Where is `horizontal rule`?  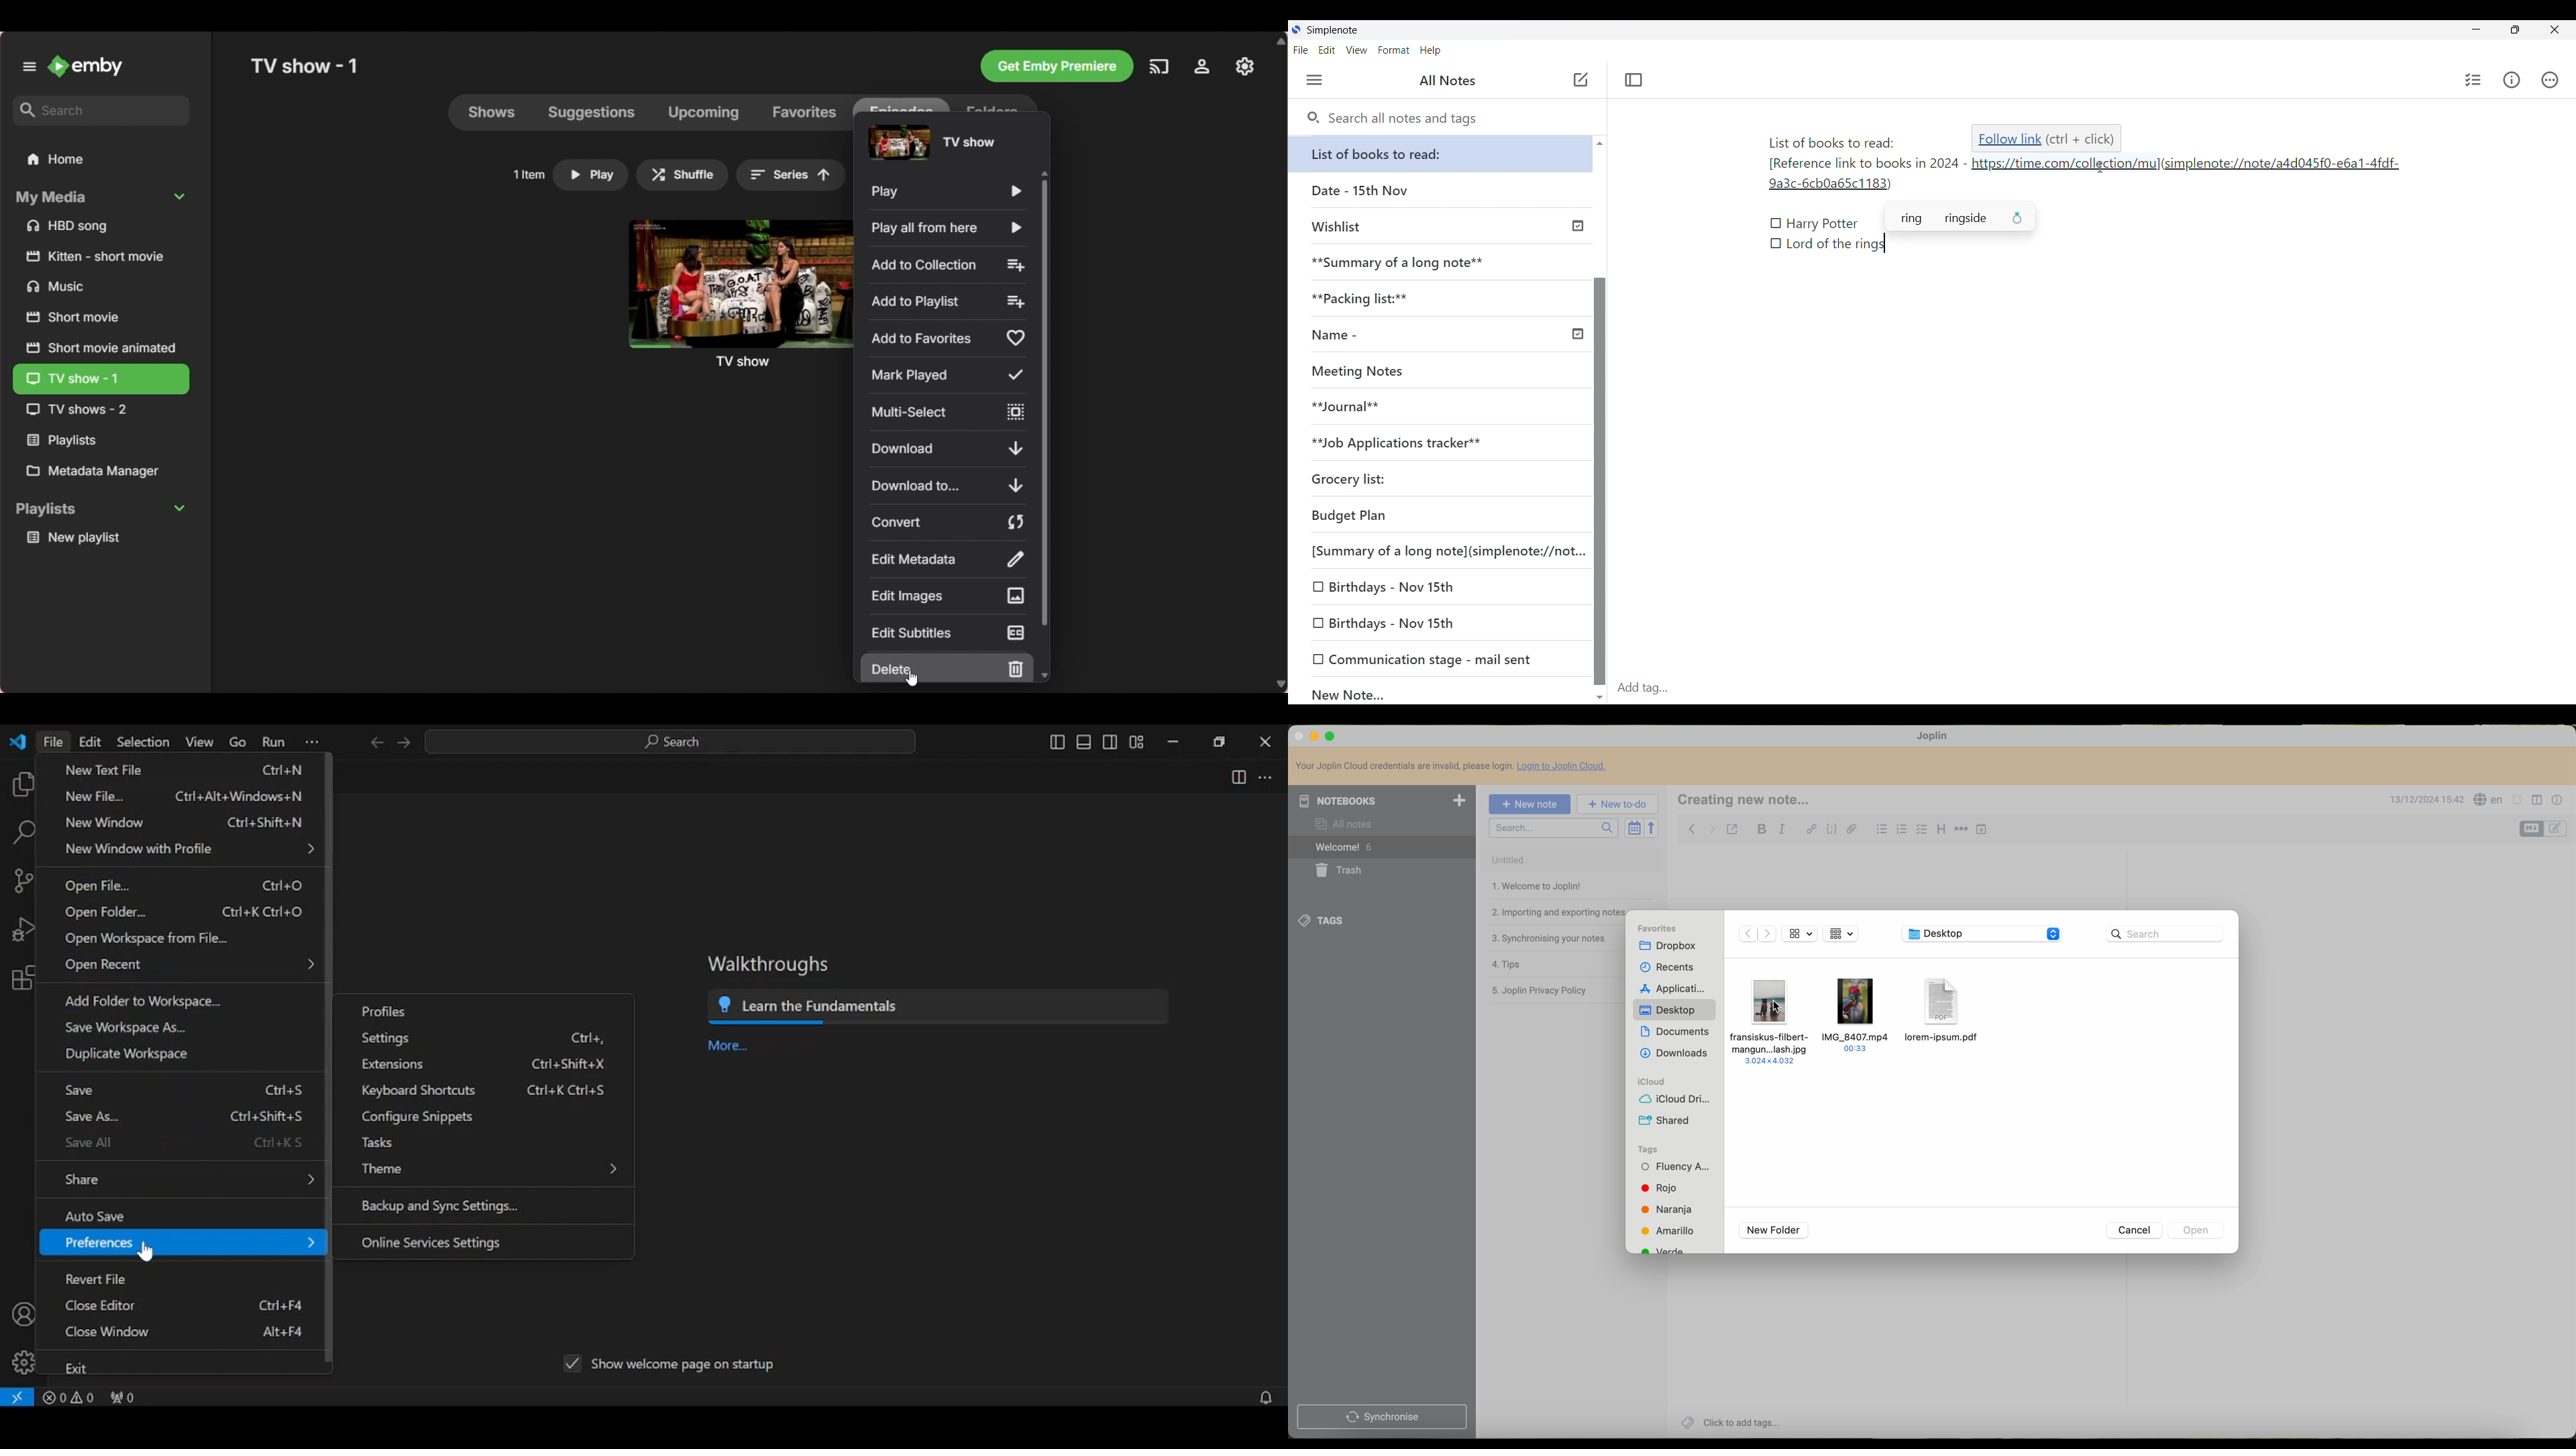 horizontal rule is located at coordinates (1962, 830).